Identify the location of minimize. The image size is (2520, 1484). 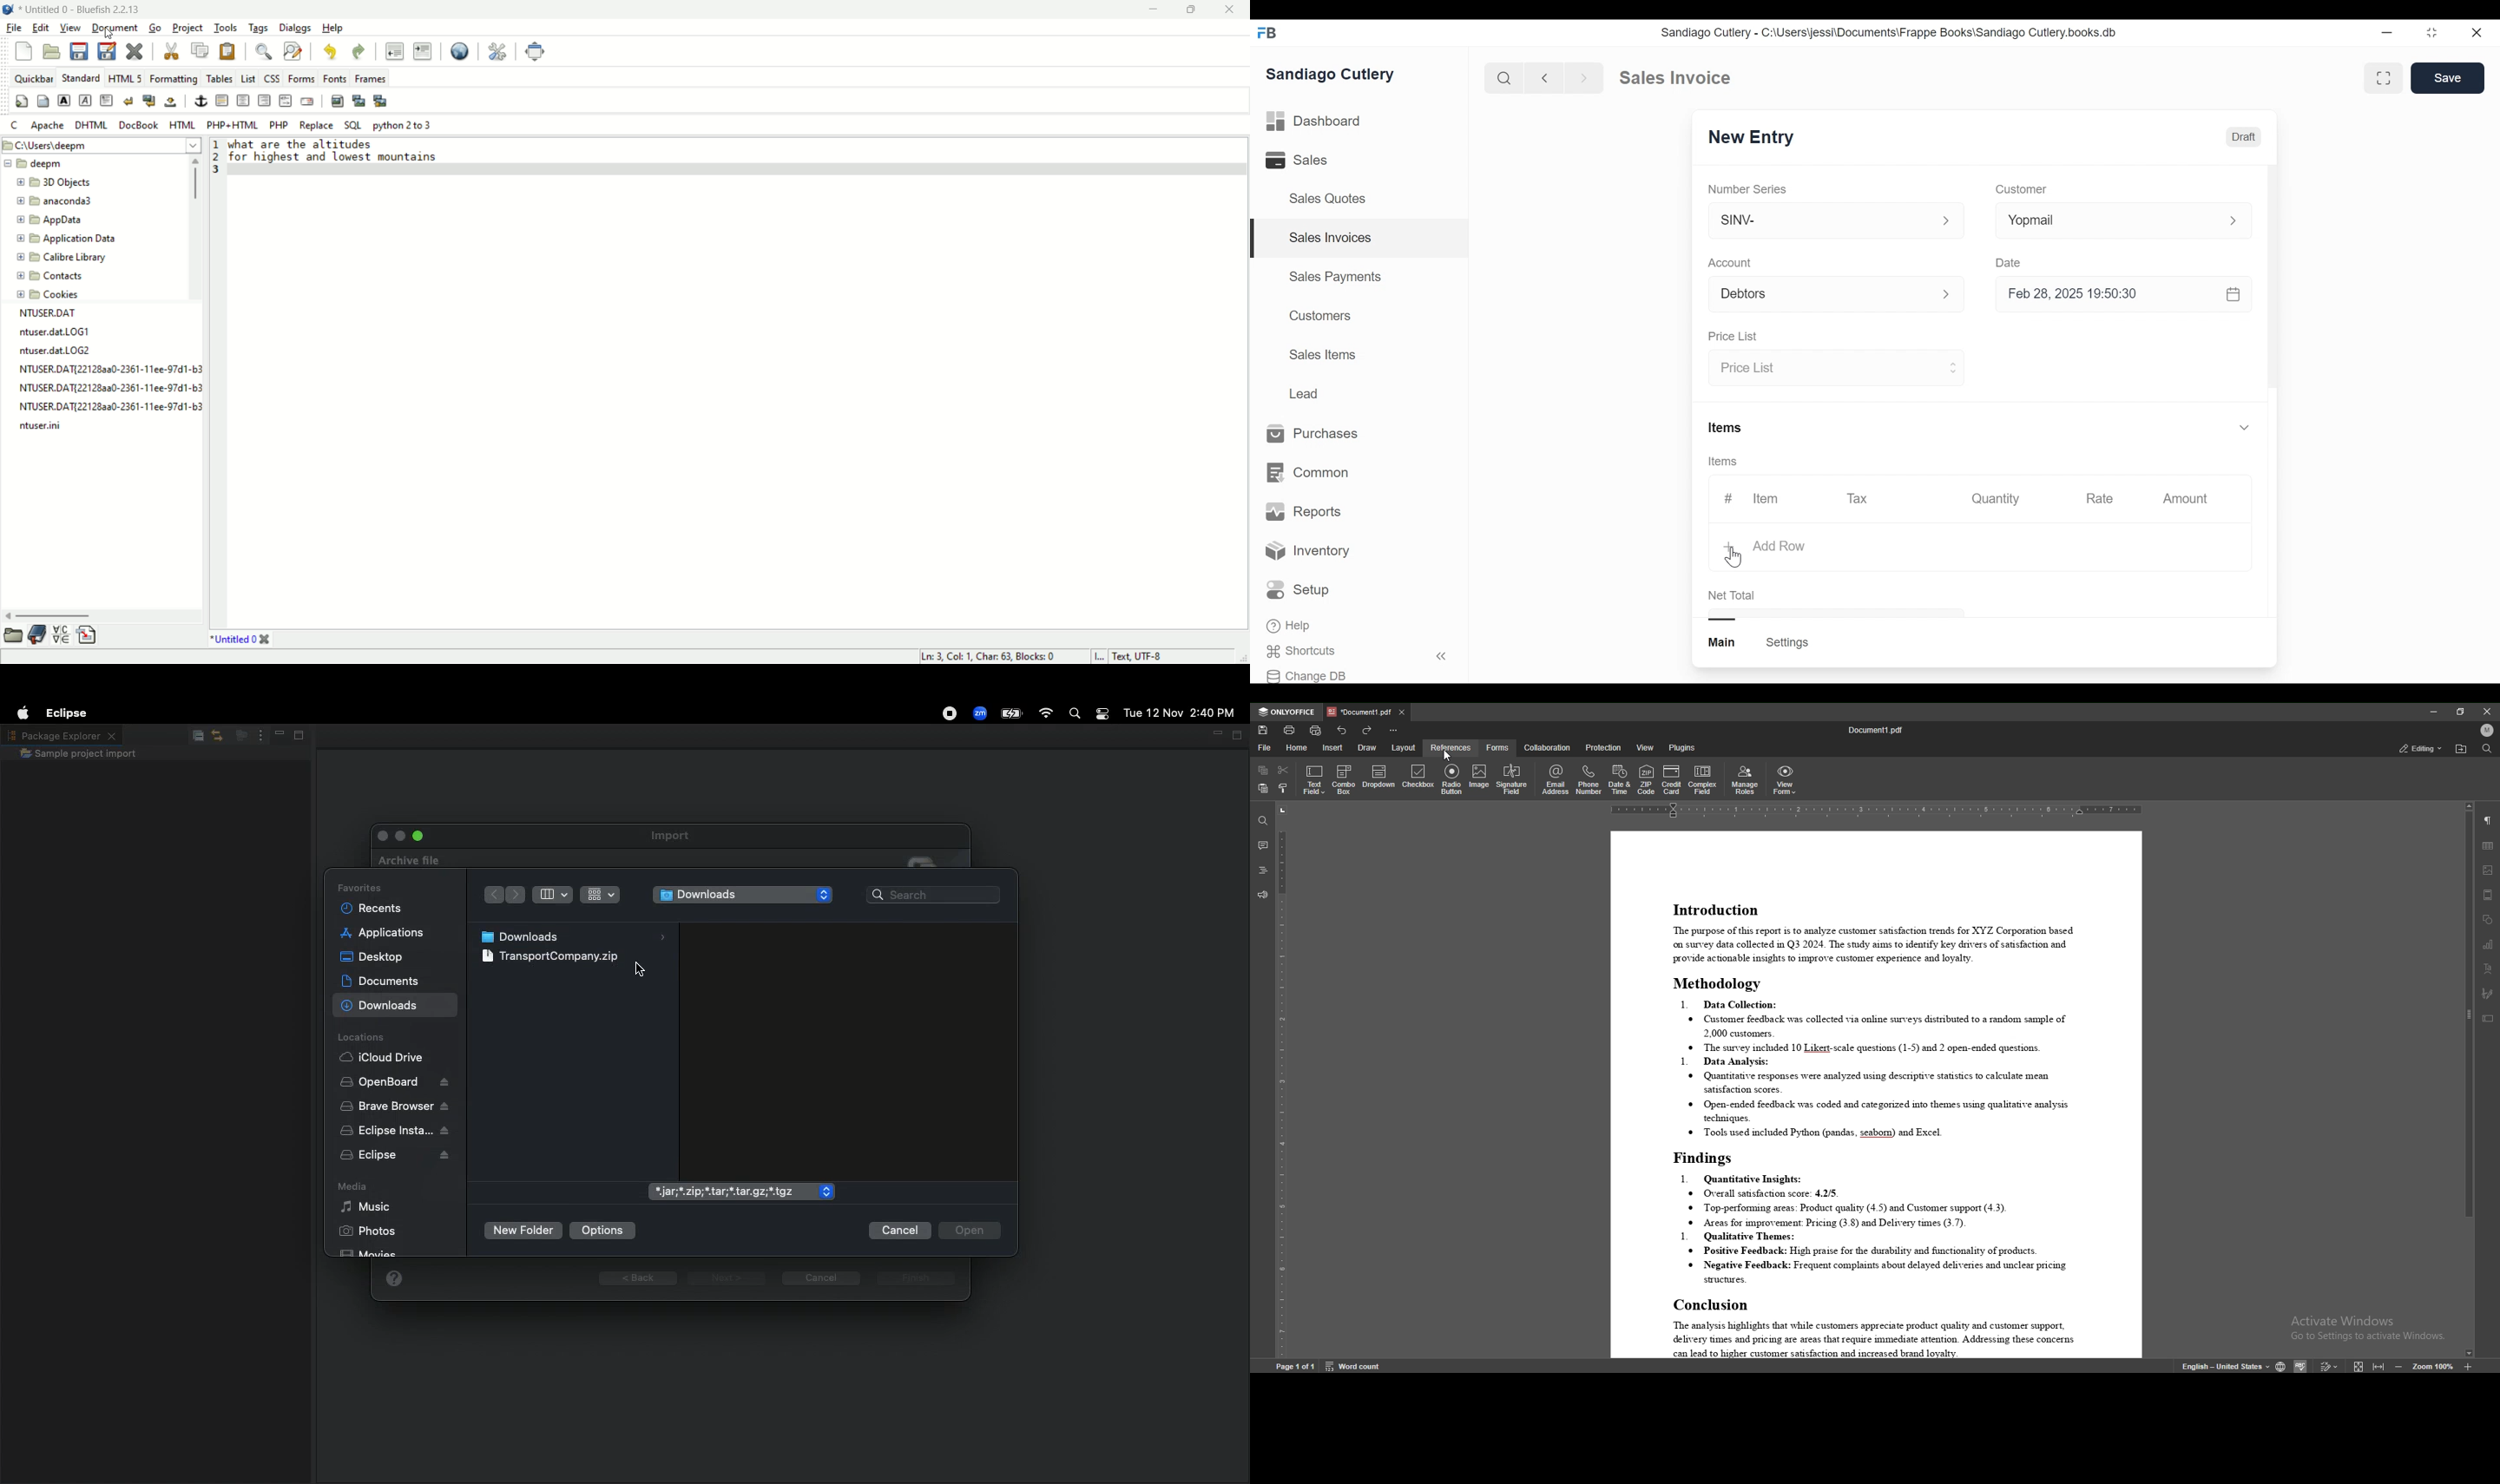
(2387, 32).